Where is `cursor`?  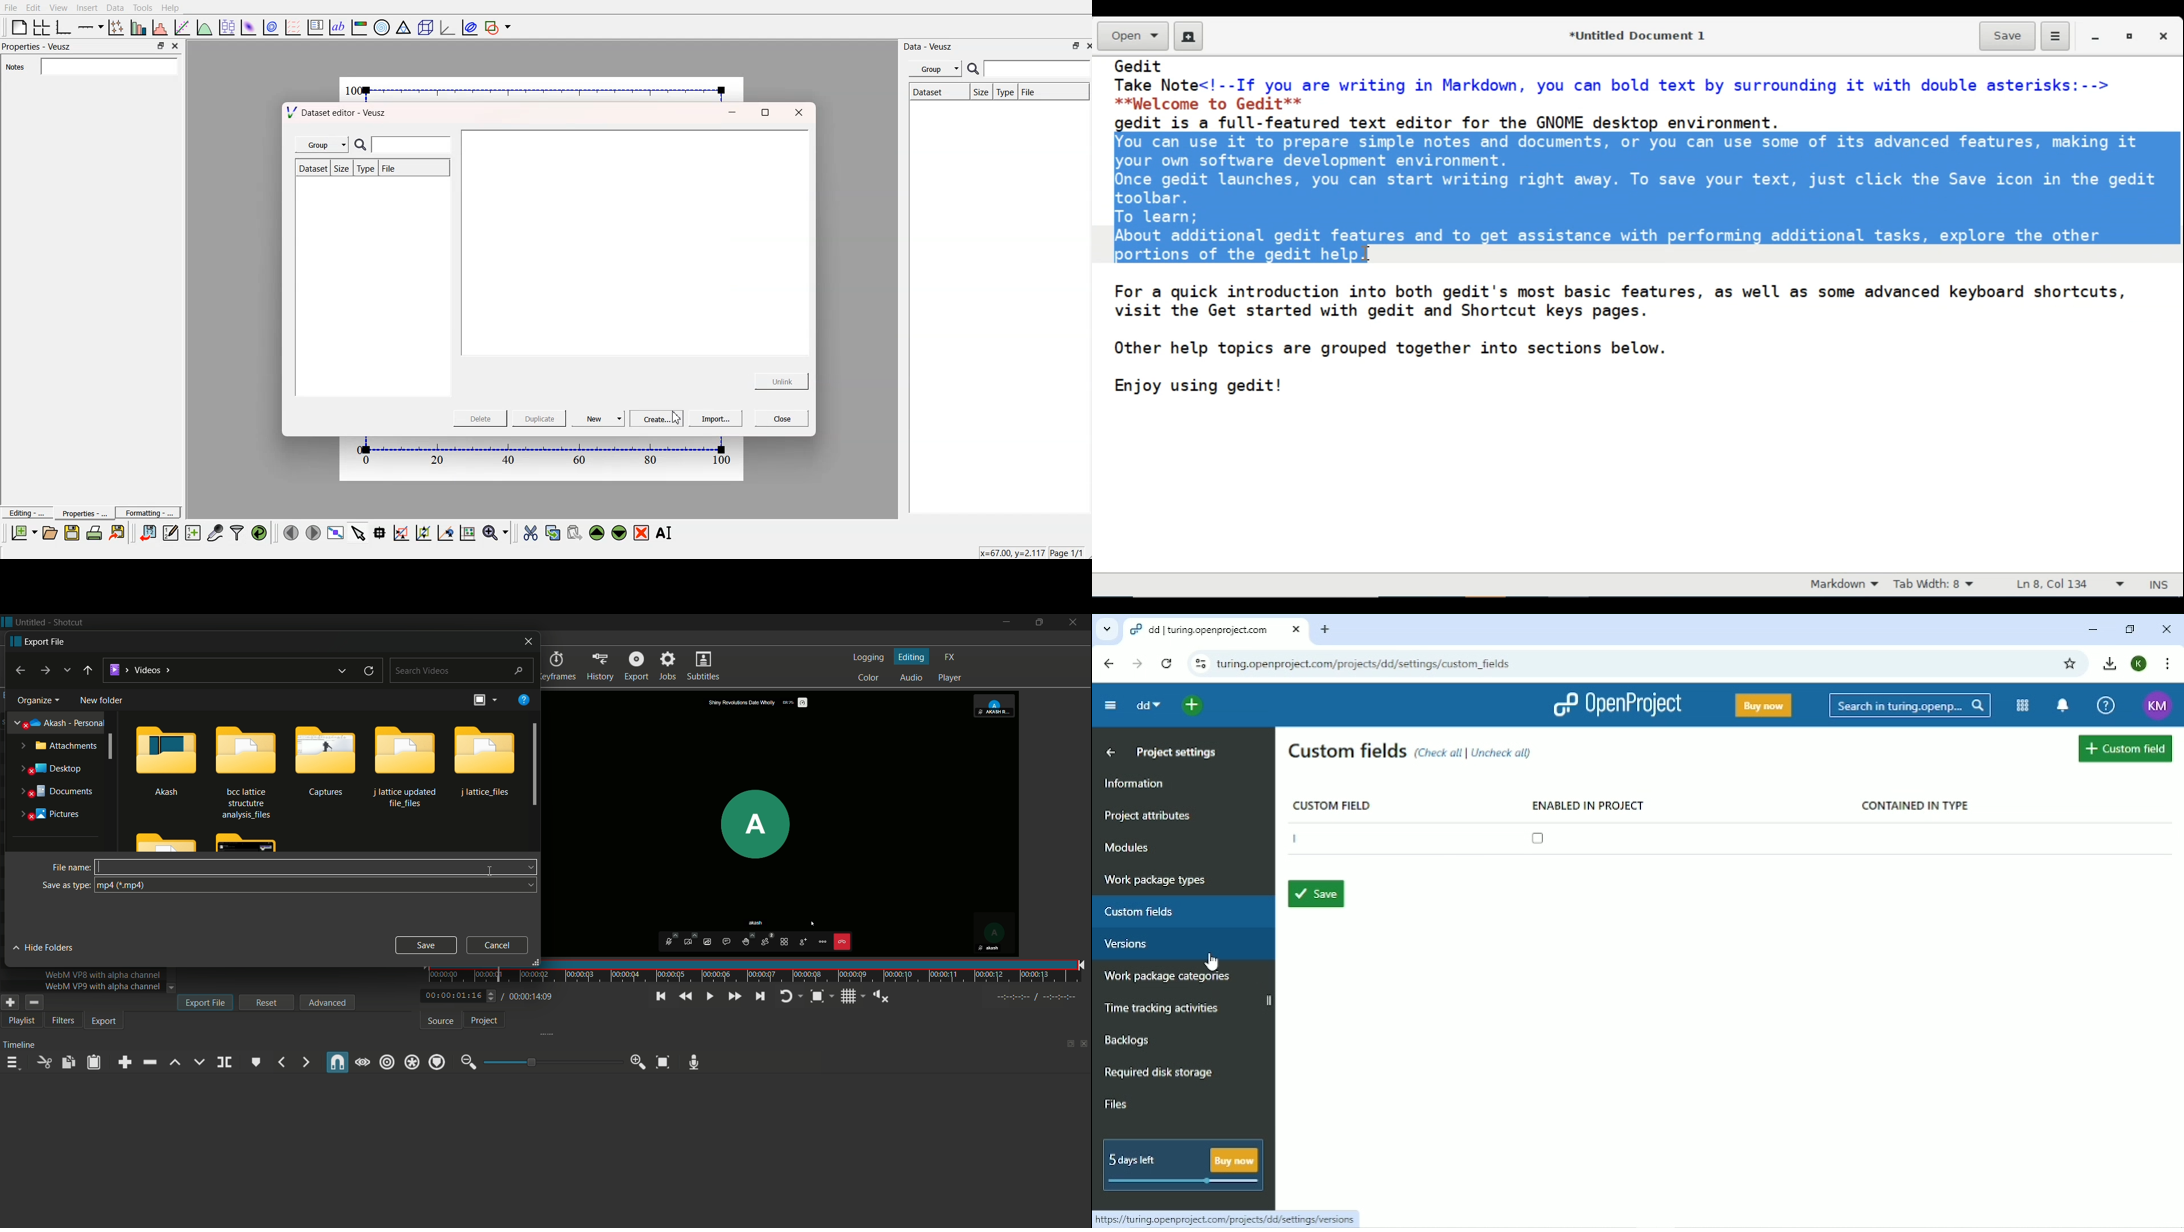
cursor is located at coordinates (1221, 959).